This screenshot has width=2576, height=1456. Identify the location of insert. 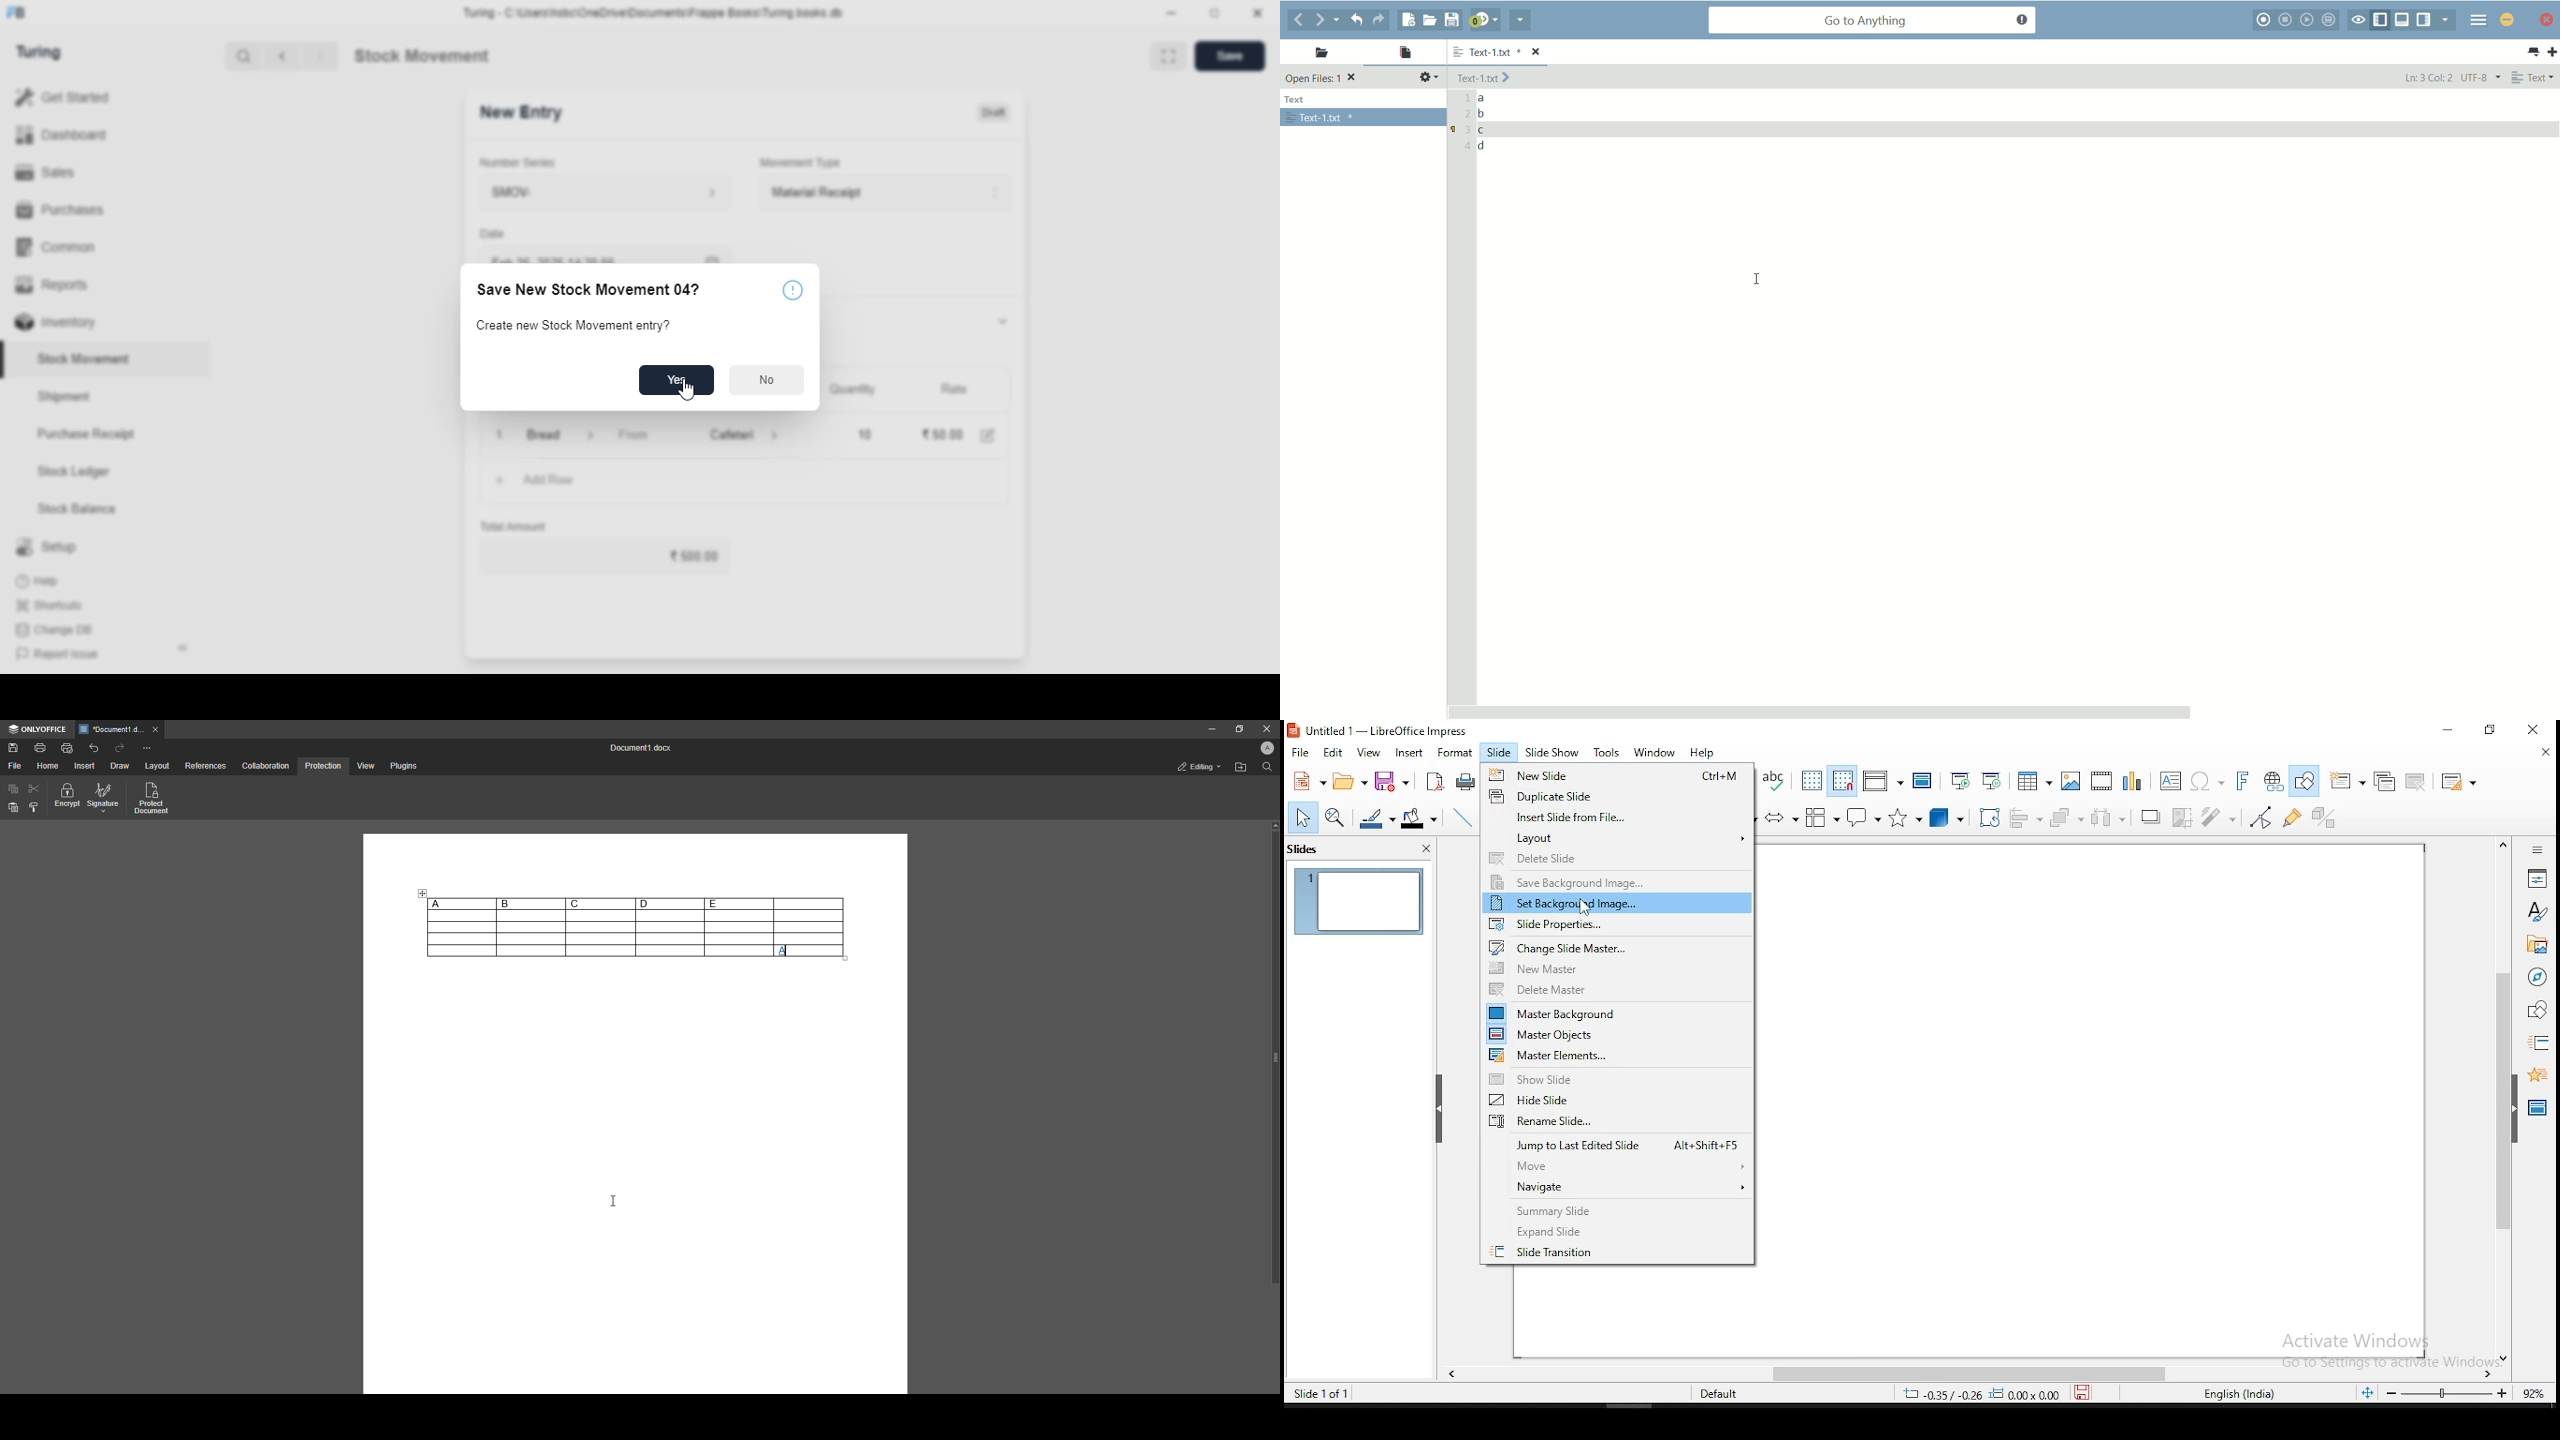
(1413, 752).